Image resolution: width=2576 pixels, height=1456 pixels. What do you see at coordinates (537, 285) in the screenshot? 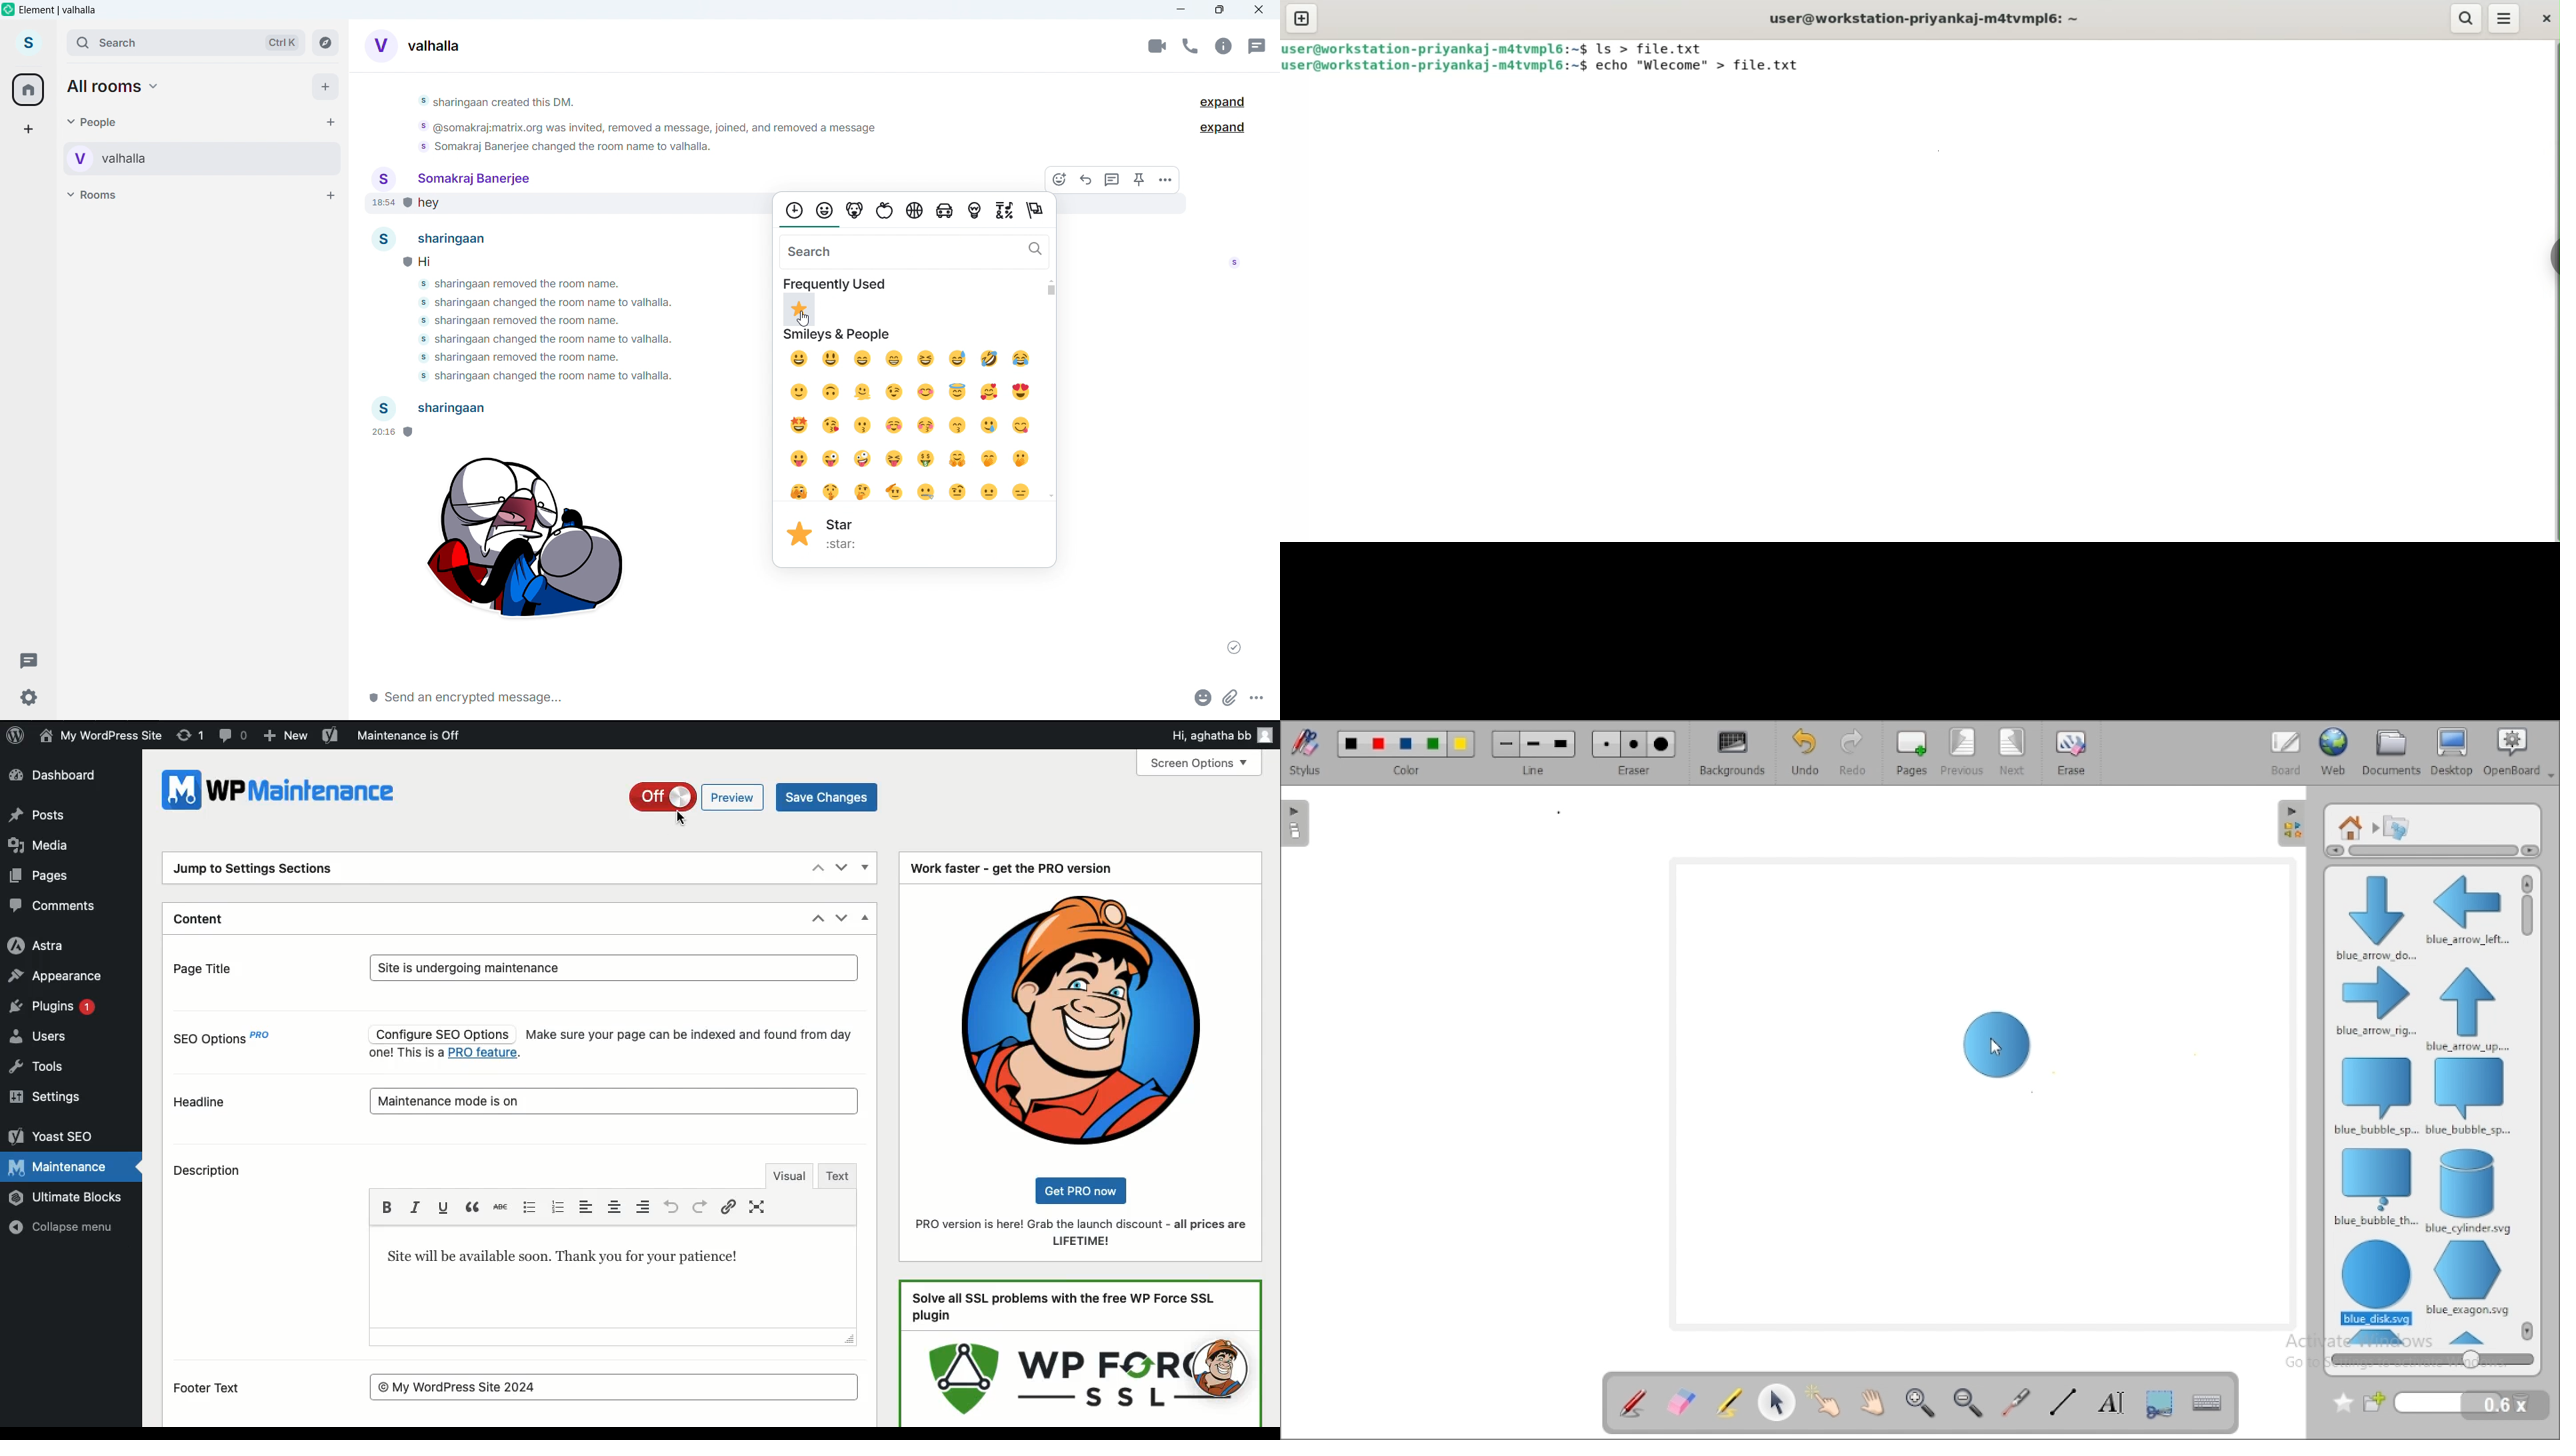
I see `sharinggaan removed the room name` at bounding box center [537, 285].